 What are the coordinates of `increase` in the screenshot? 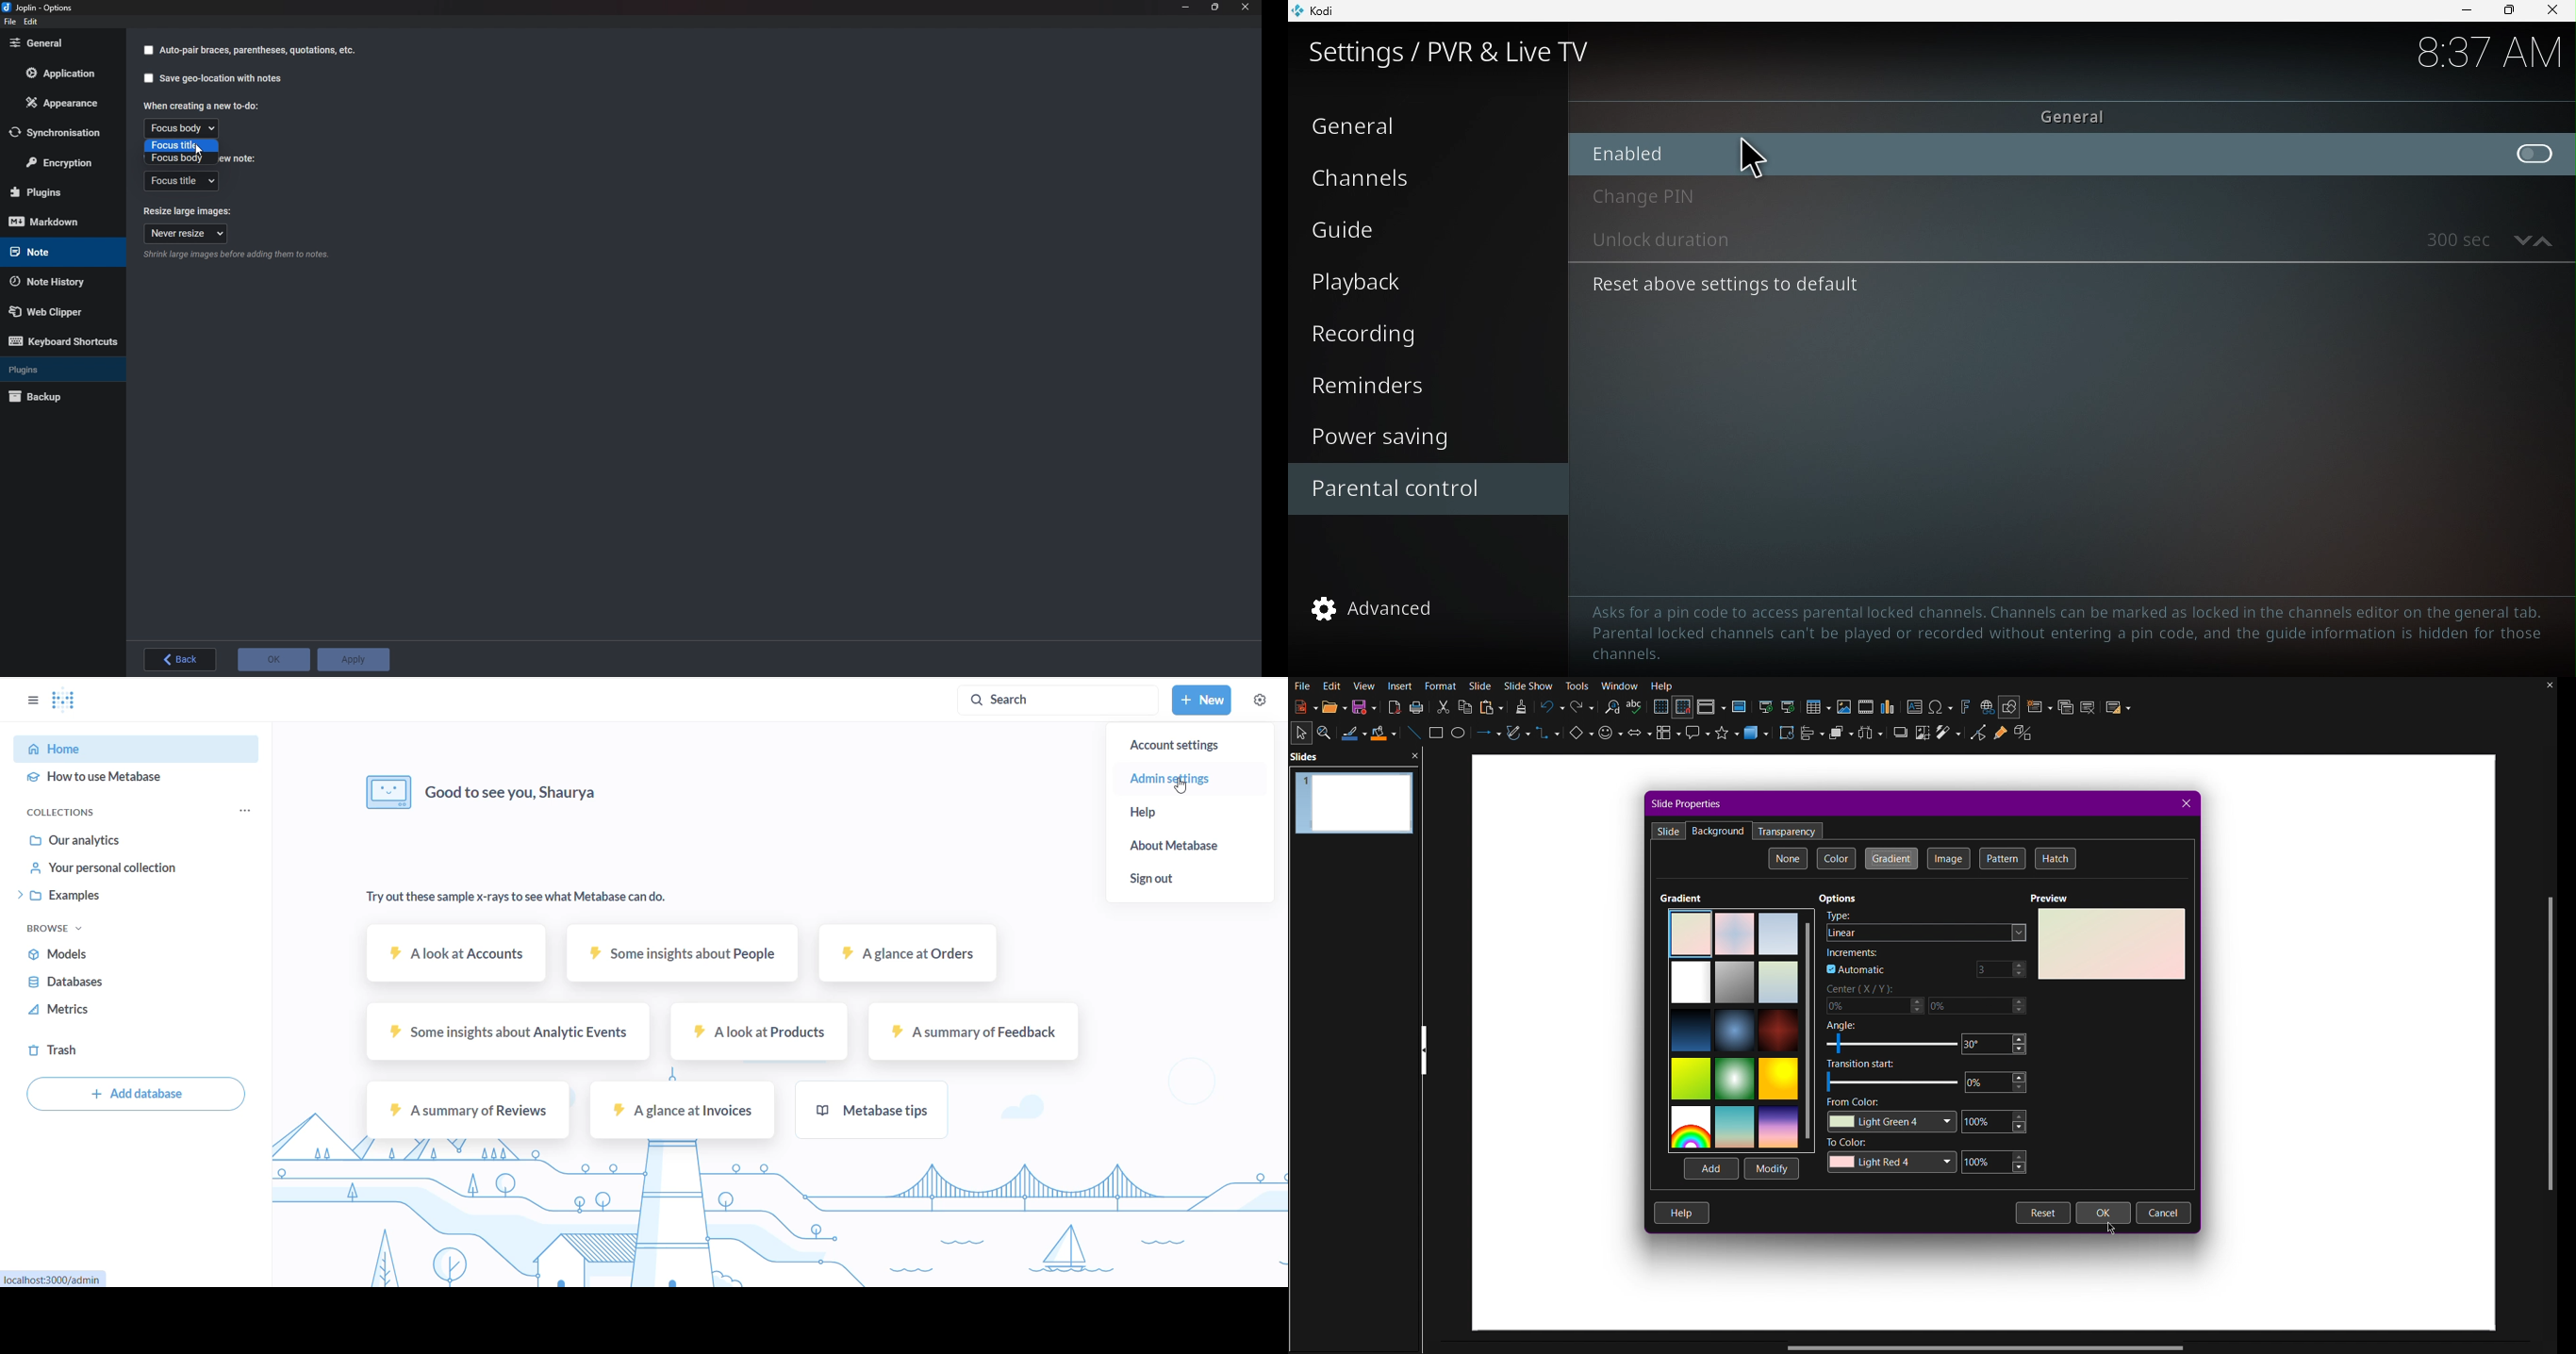 It's located at (2545, 239).